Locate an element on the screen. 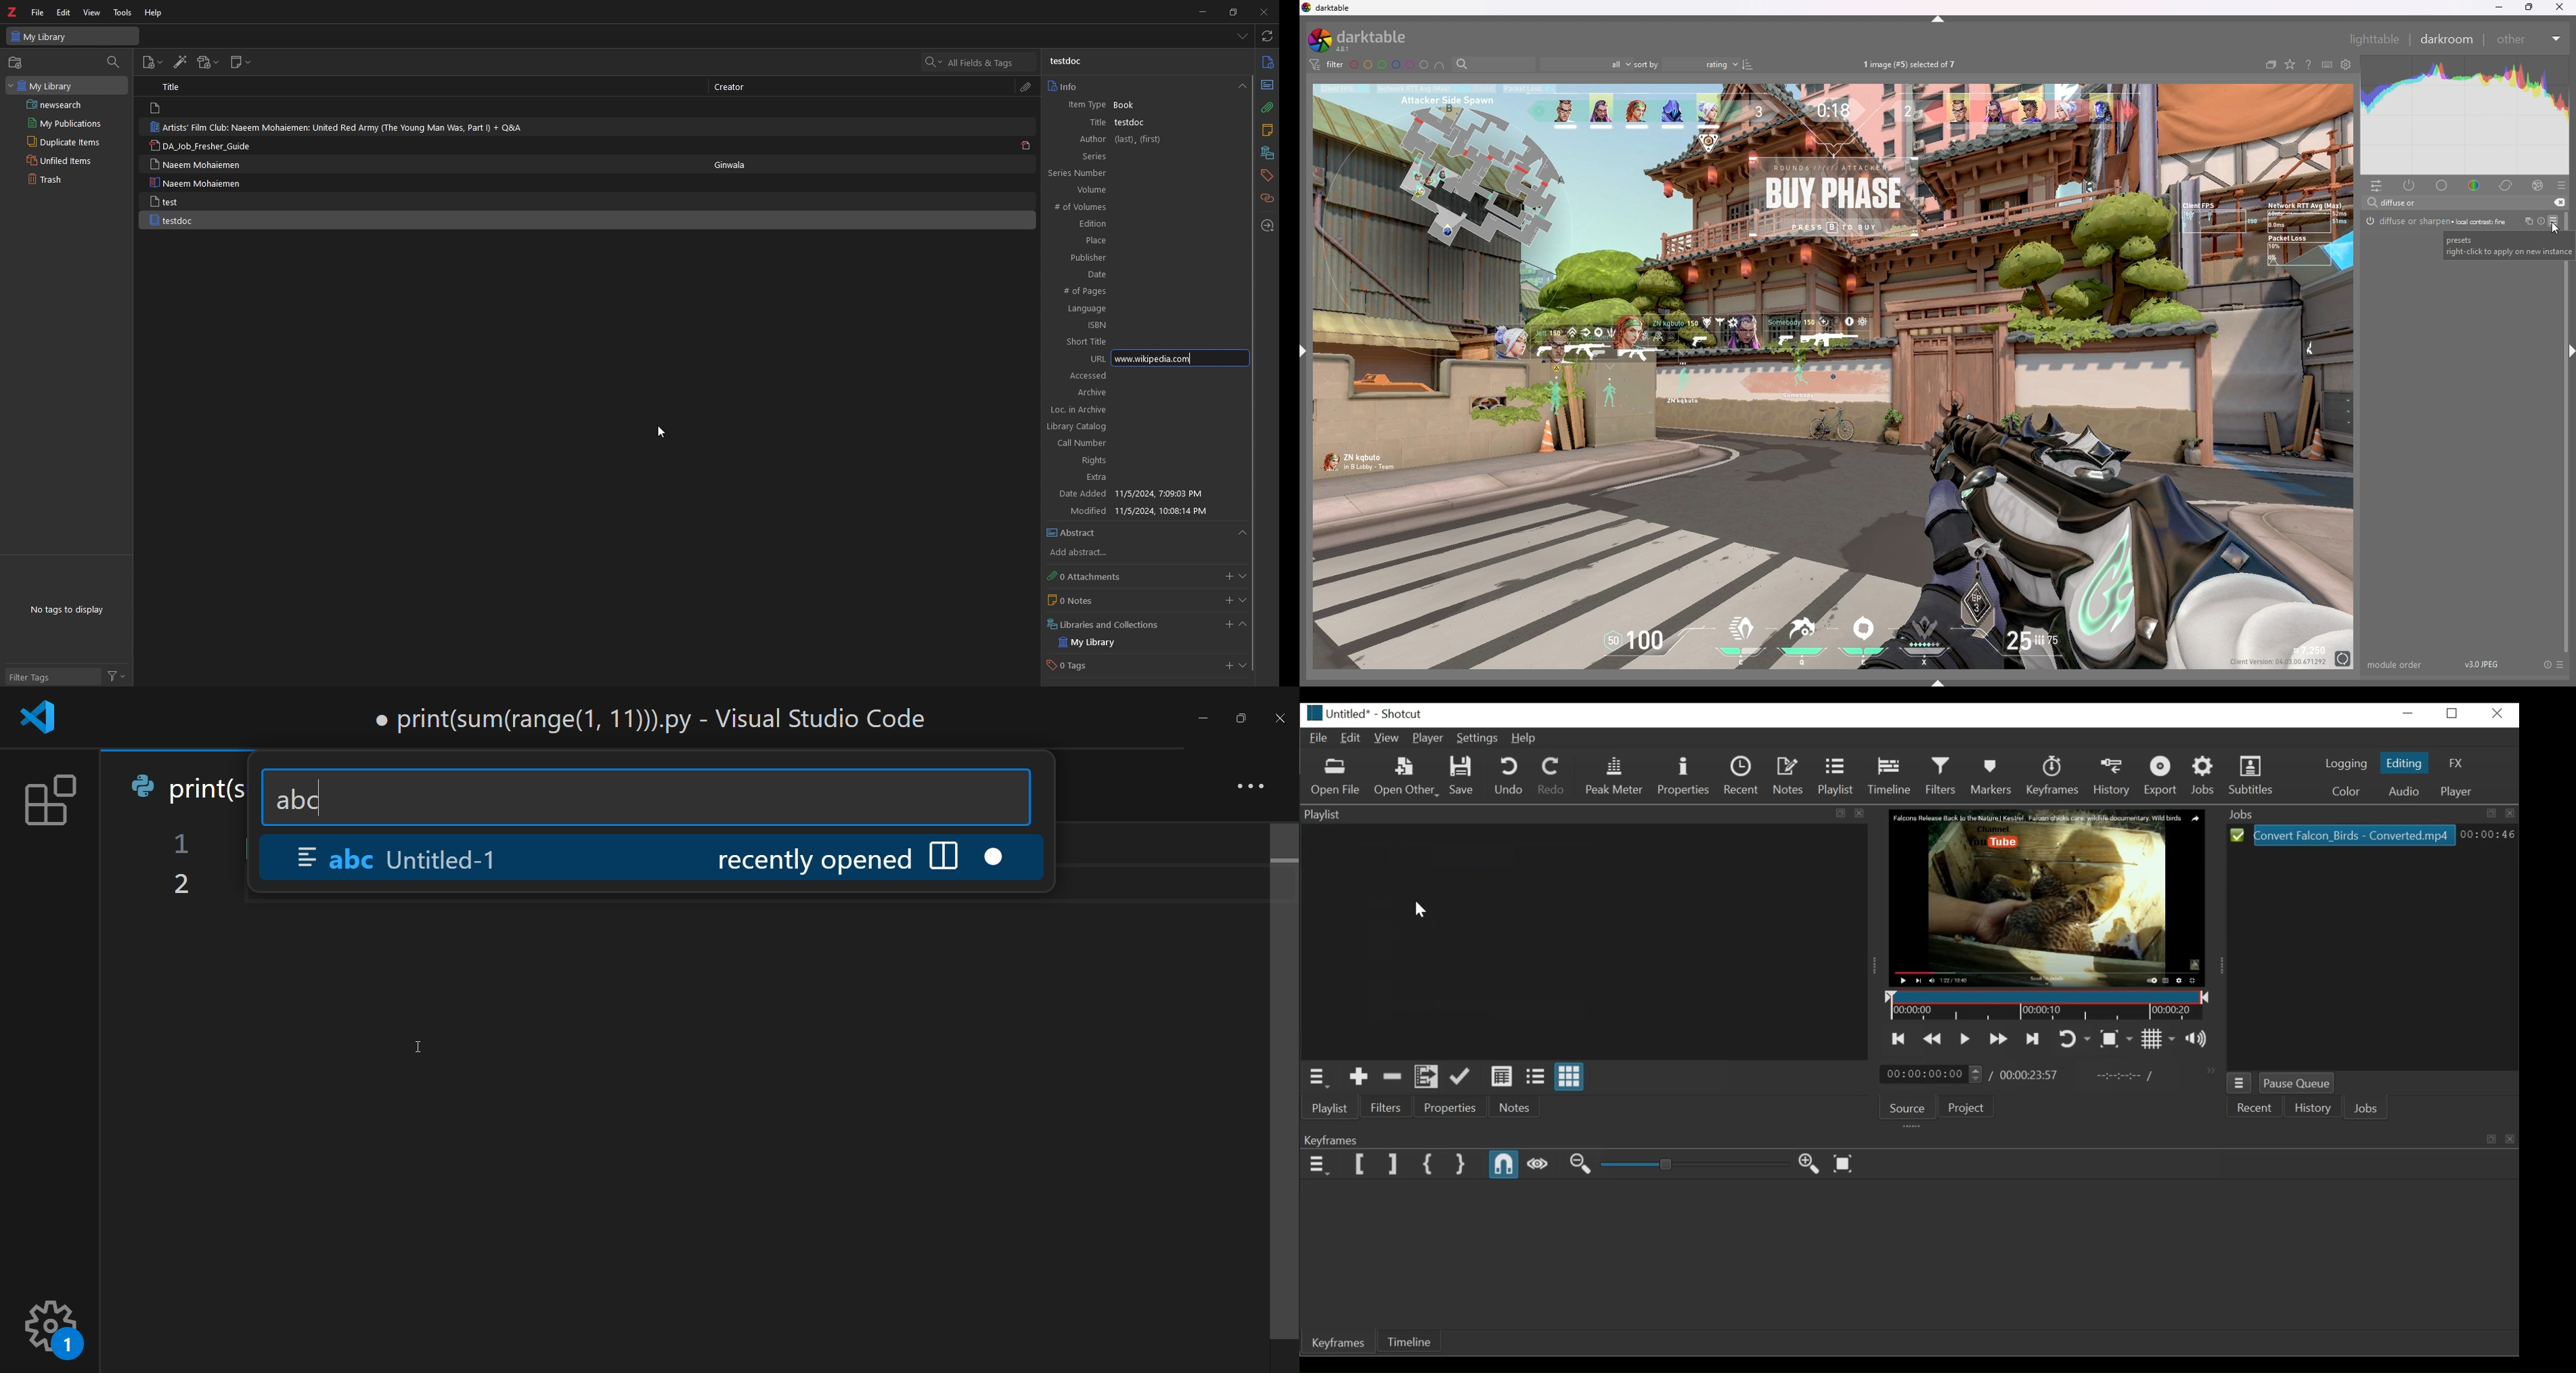  In point is located at coordinates (2122, 1077).